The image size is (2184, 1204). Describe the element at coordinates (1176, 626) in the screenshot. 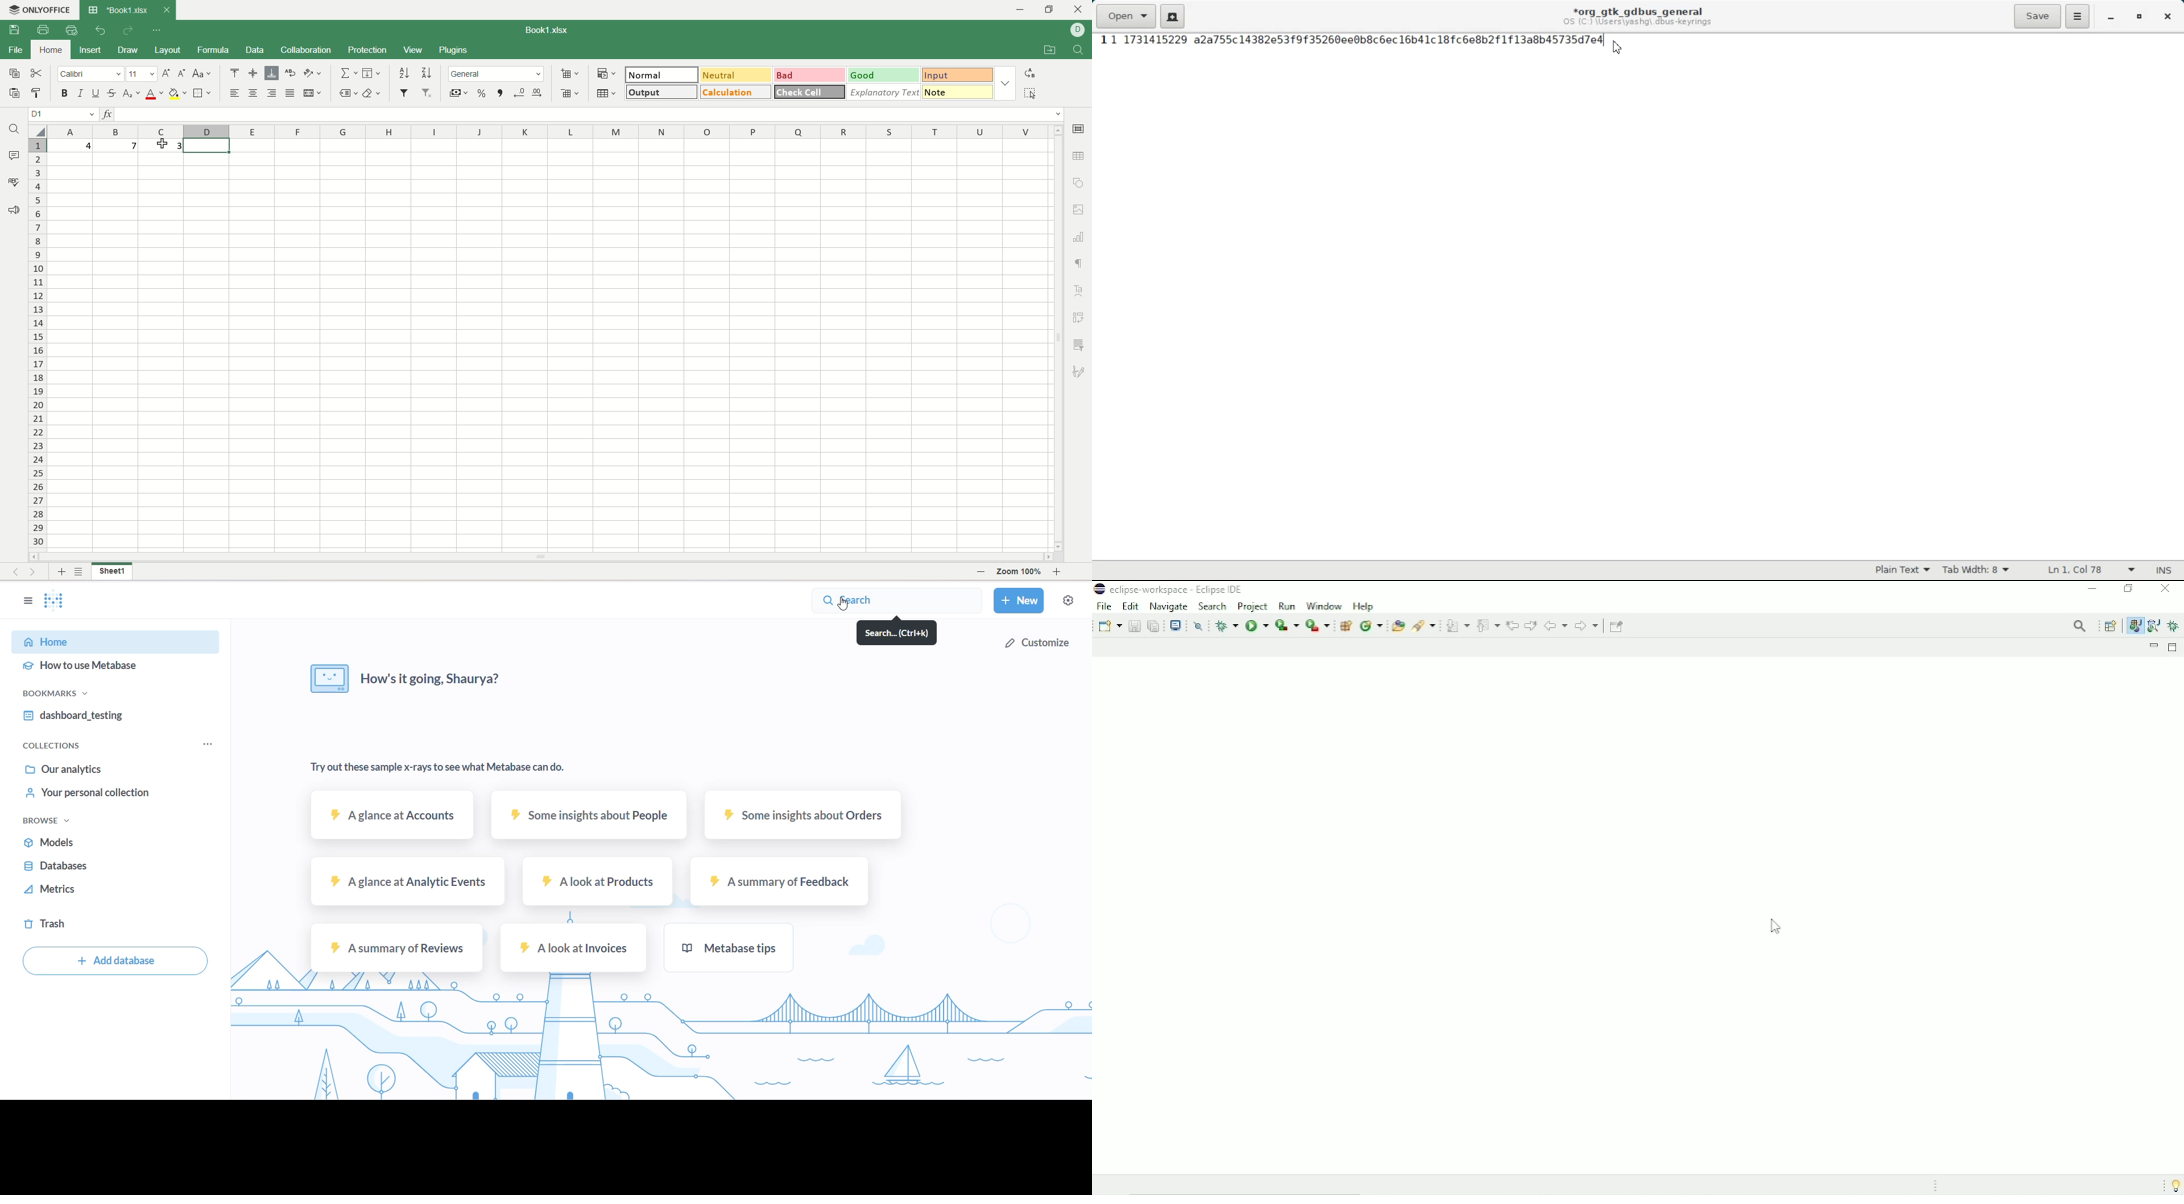

I see `Open a terminal` at that location.